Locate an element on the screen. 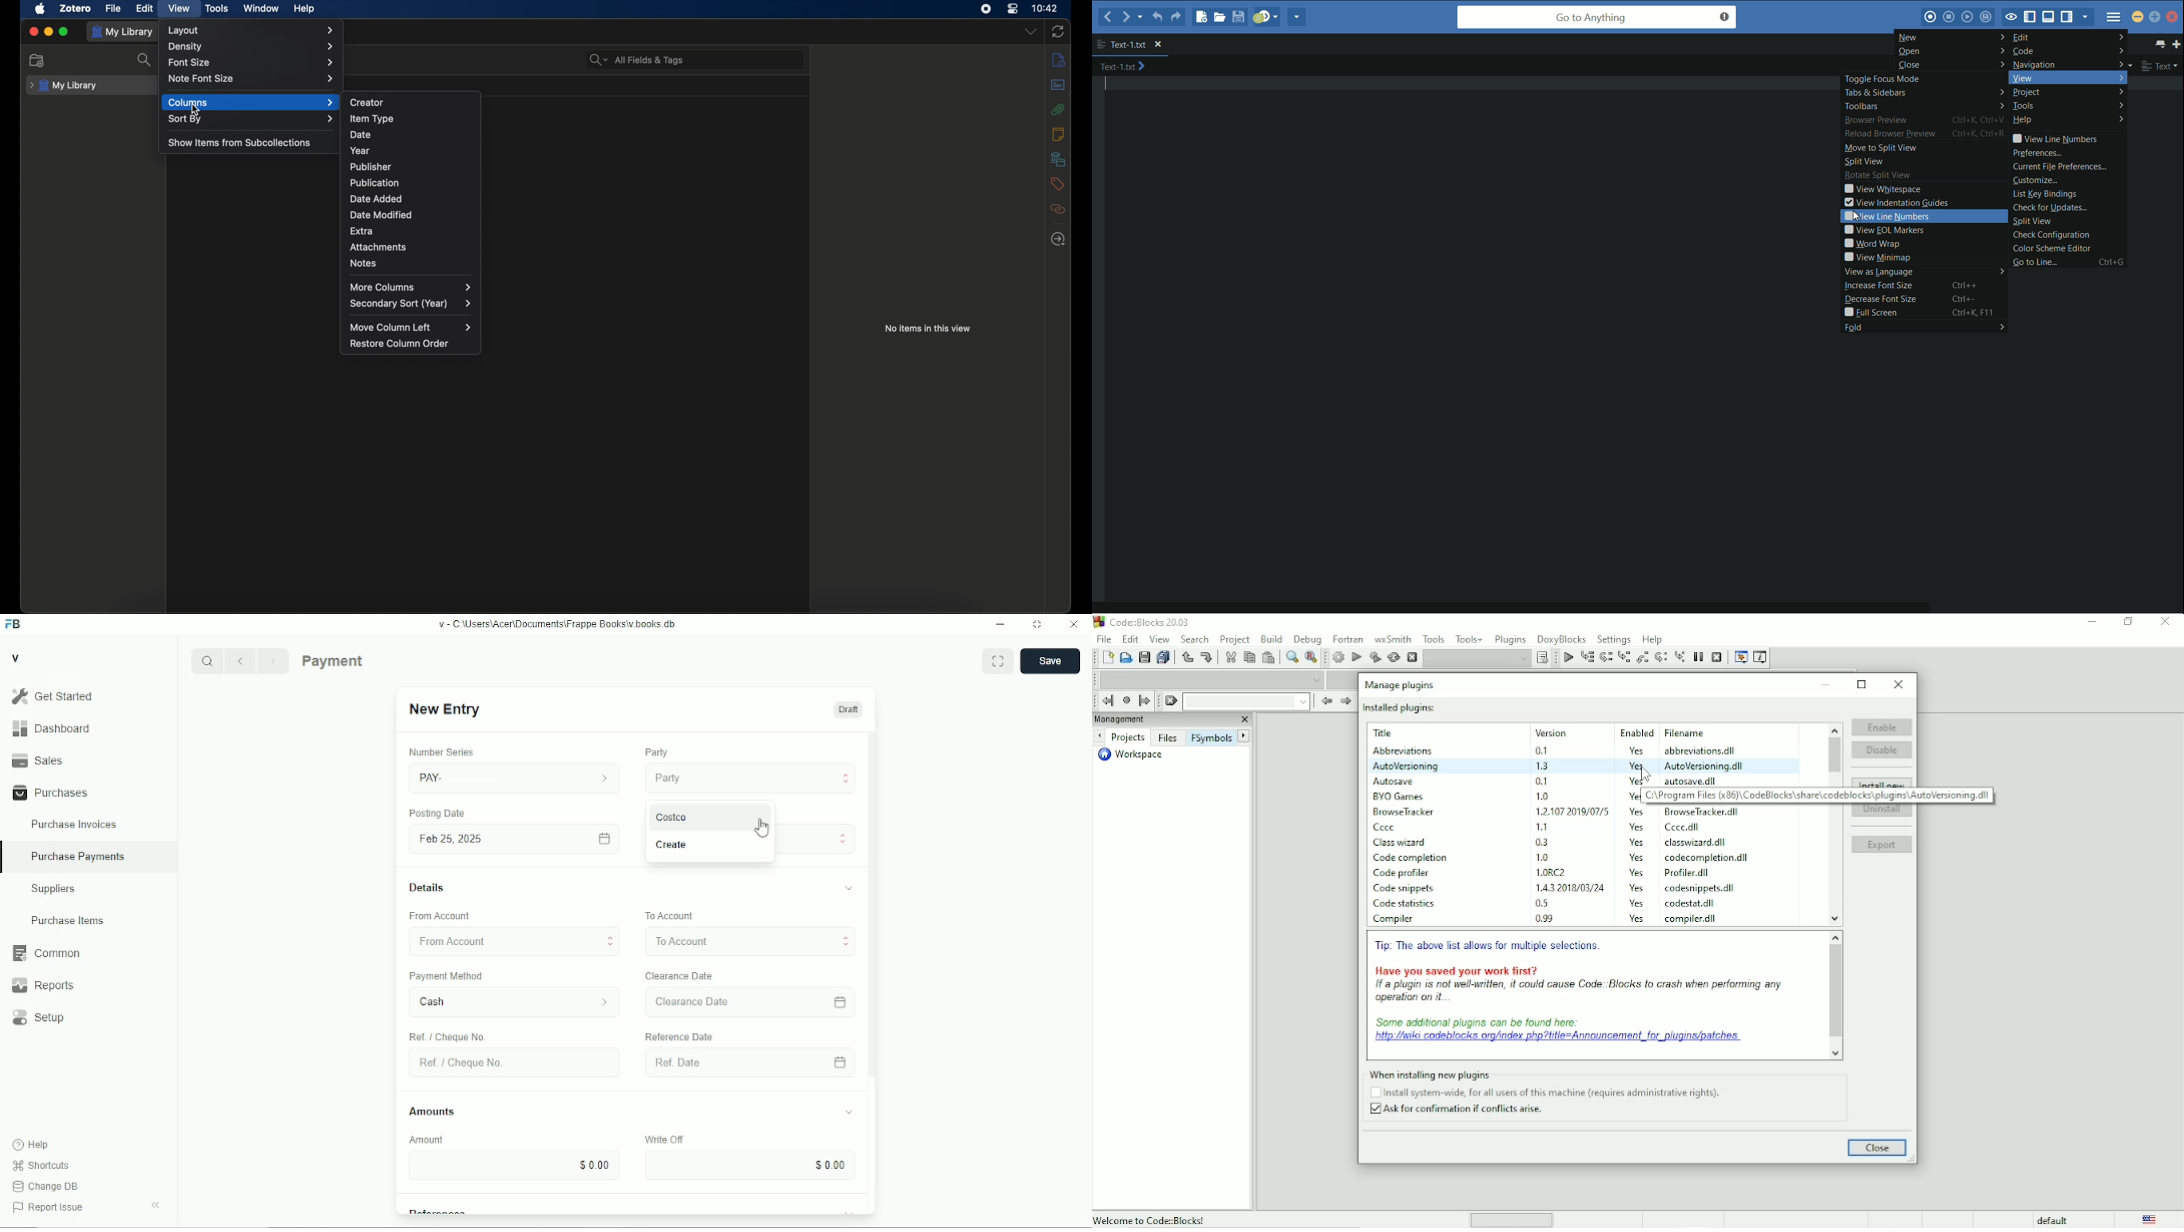 Image resolution: width=2184 pixels, height=1232 pixels. 1.3 is located at coordinates (1543, 765).